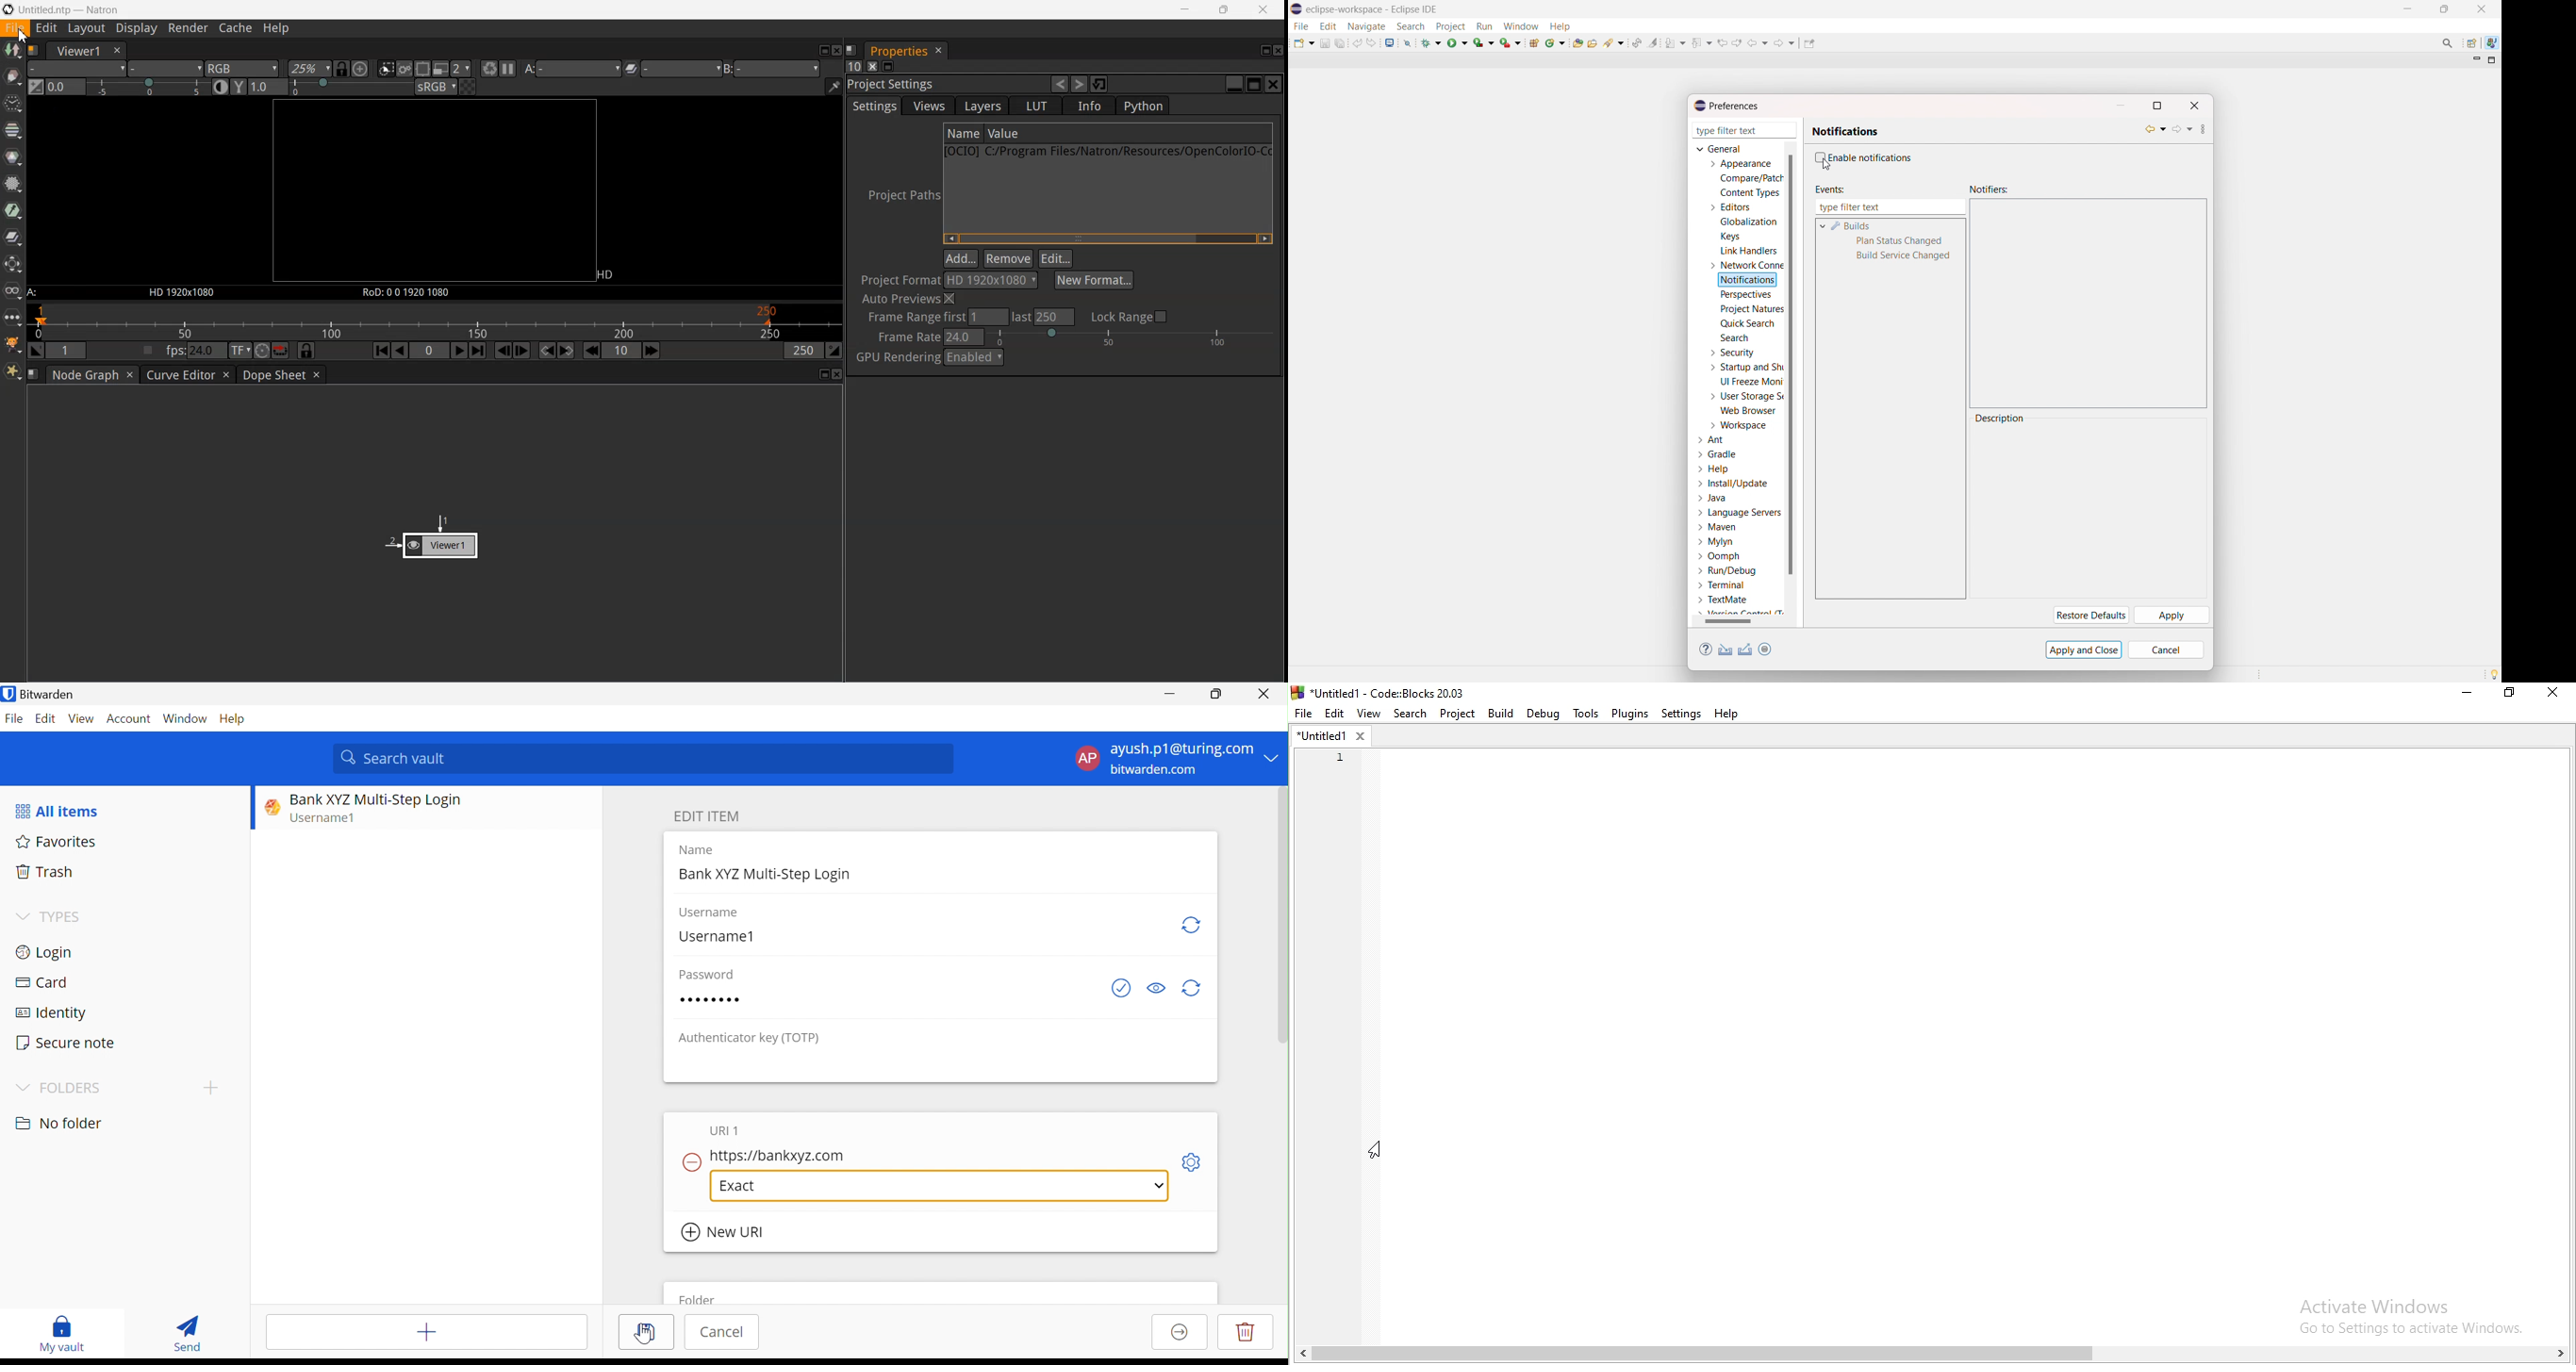 The image size is (2576, 1372). I want to click on Search vault, so click(645, 758).